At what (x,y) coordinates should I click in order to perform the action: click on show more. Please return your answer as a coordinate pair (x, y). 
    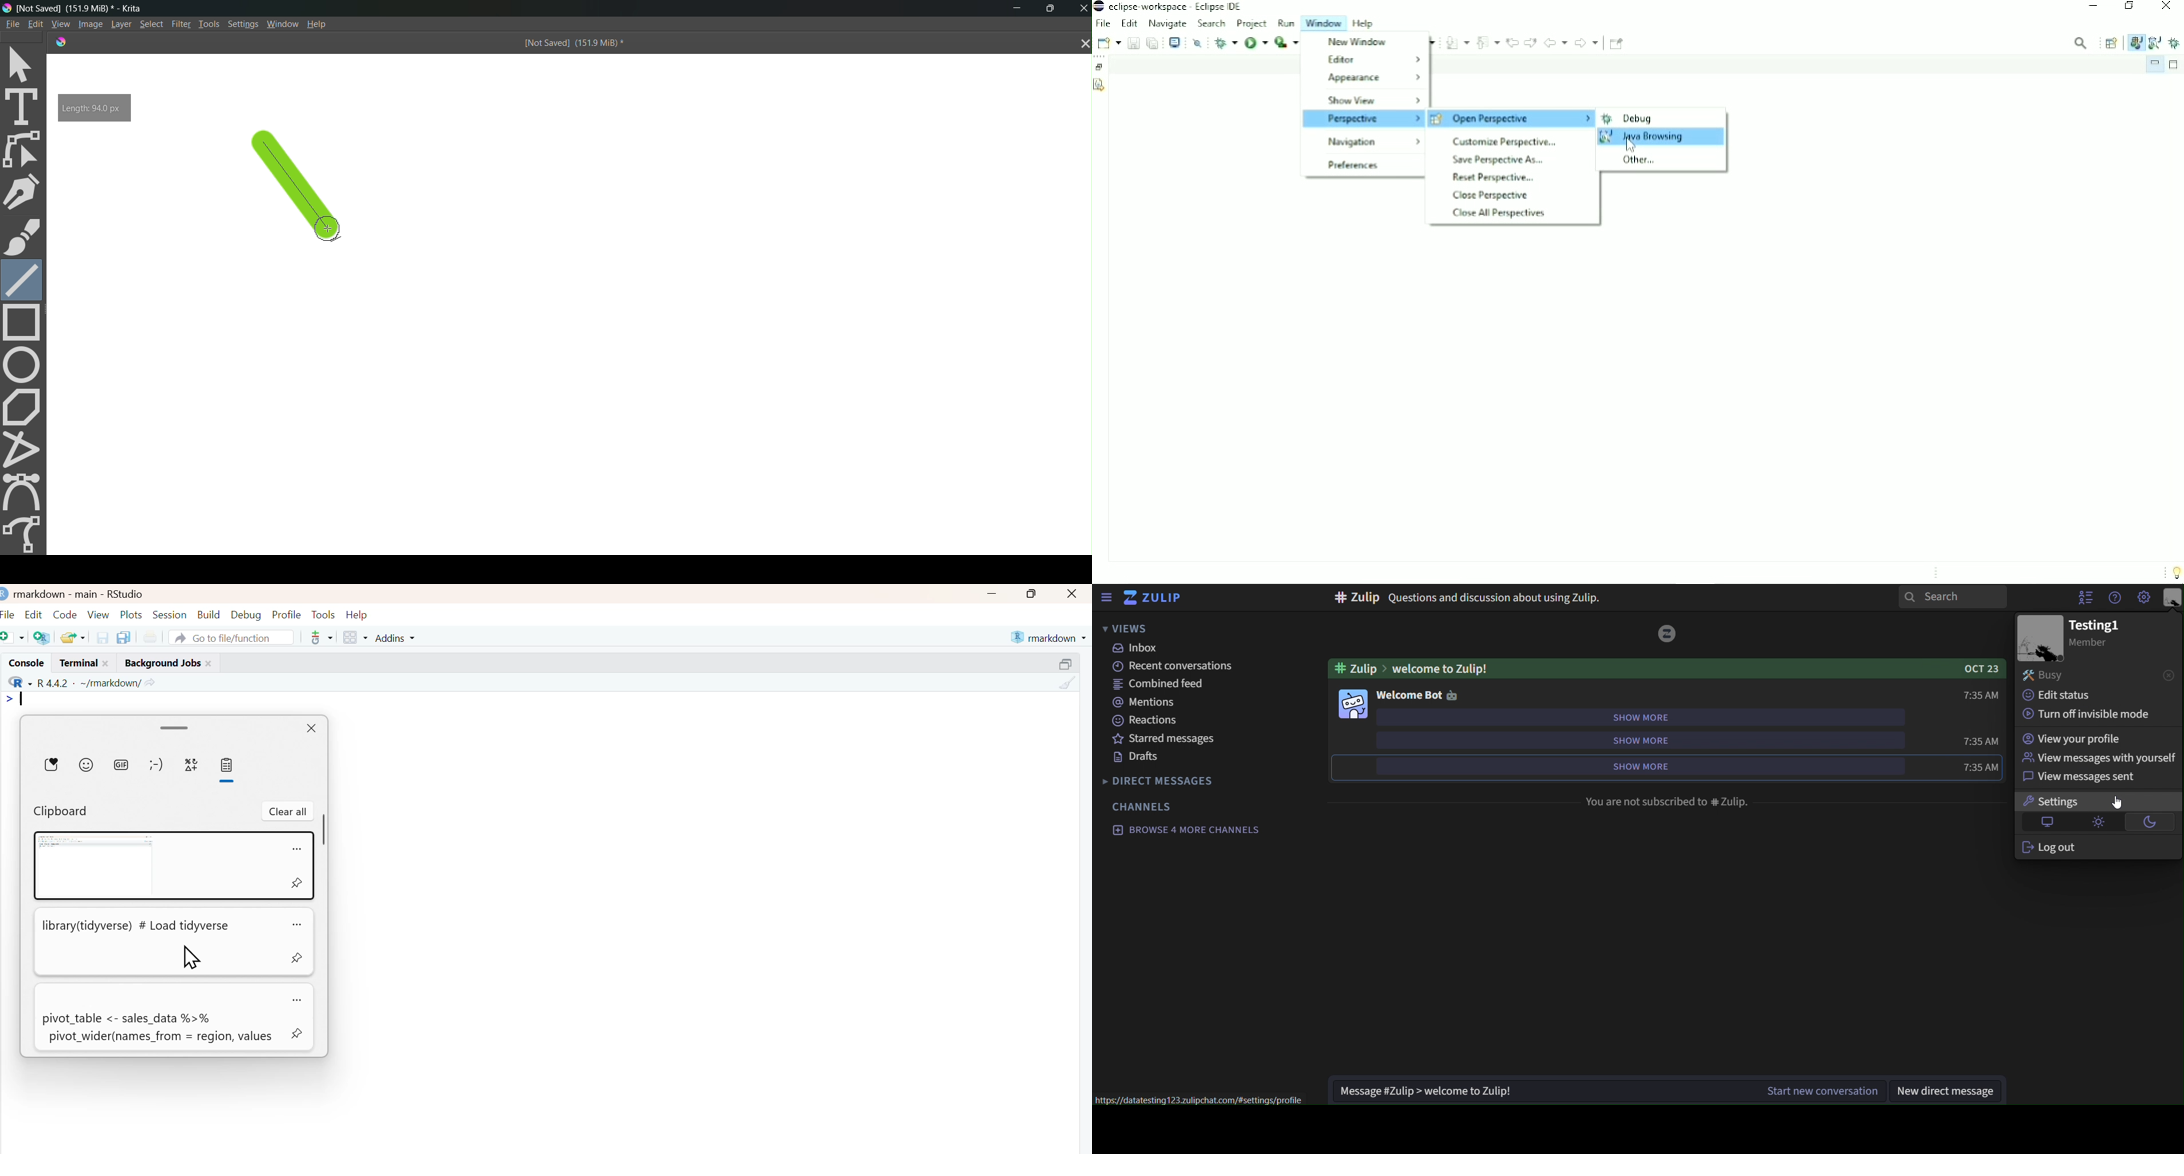
    Looking at the image, I should click on (1657, 716).